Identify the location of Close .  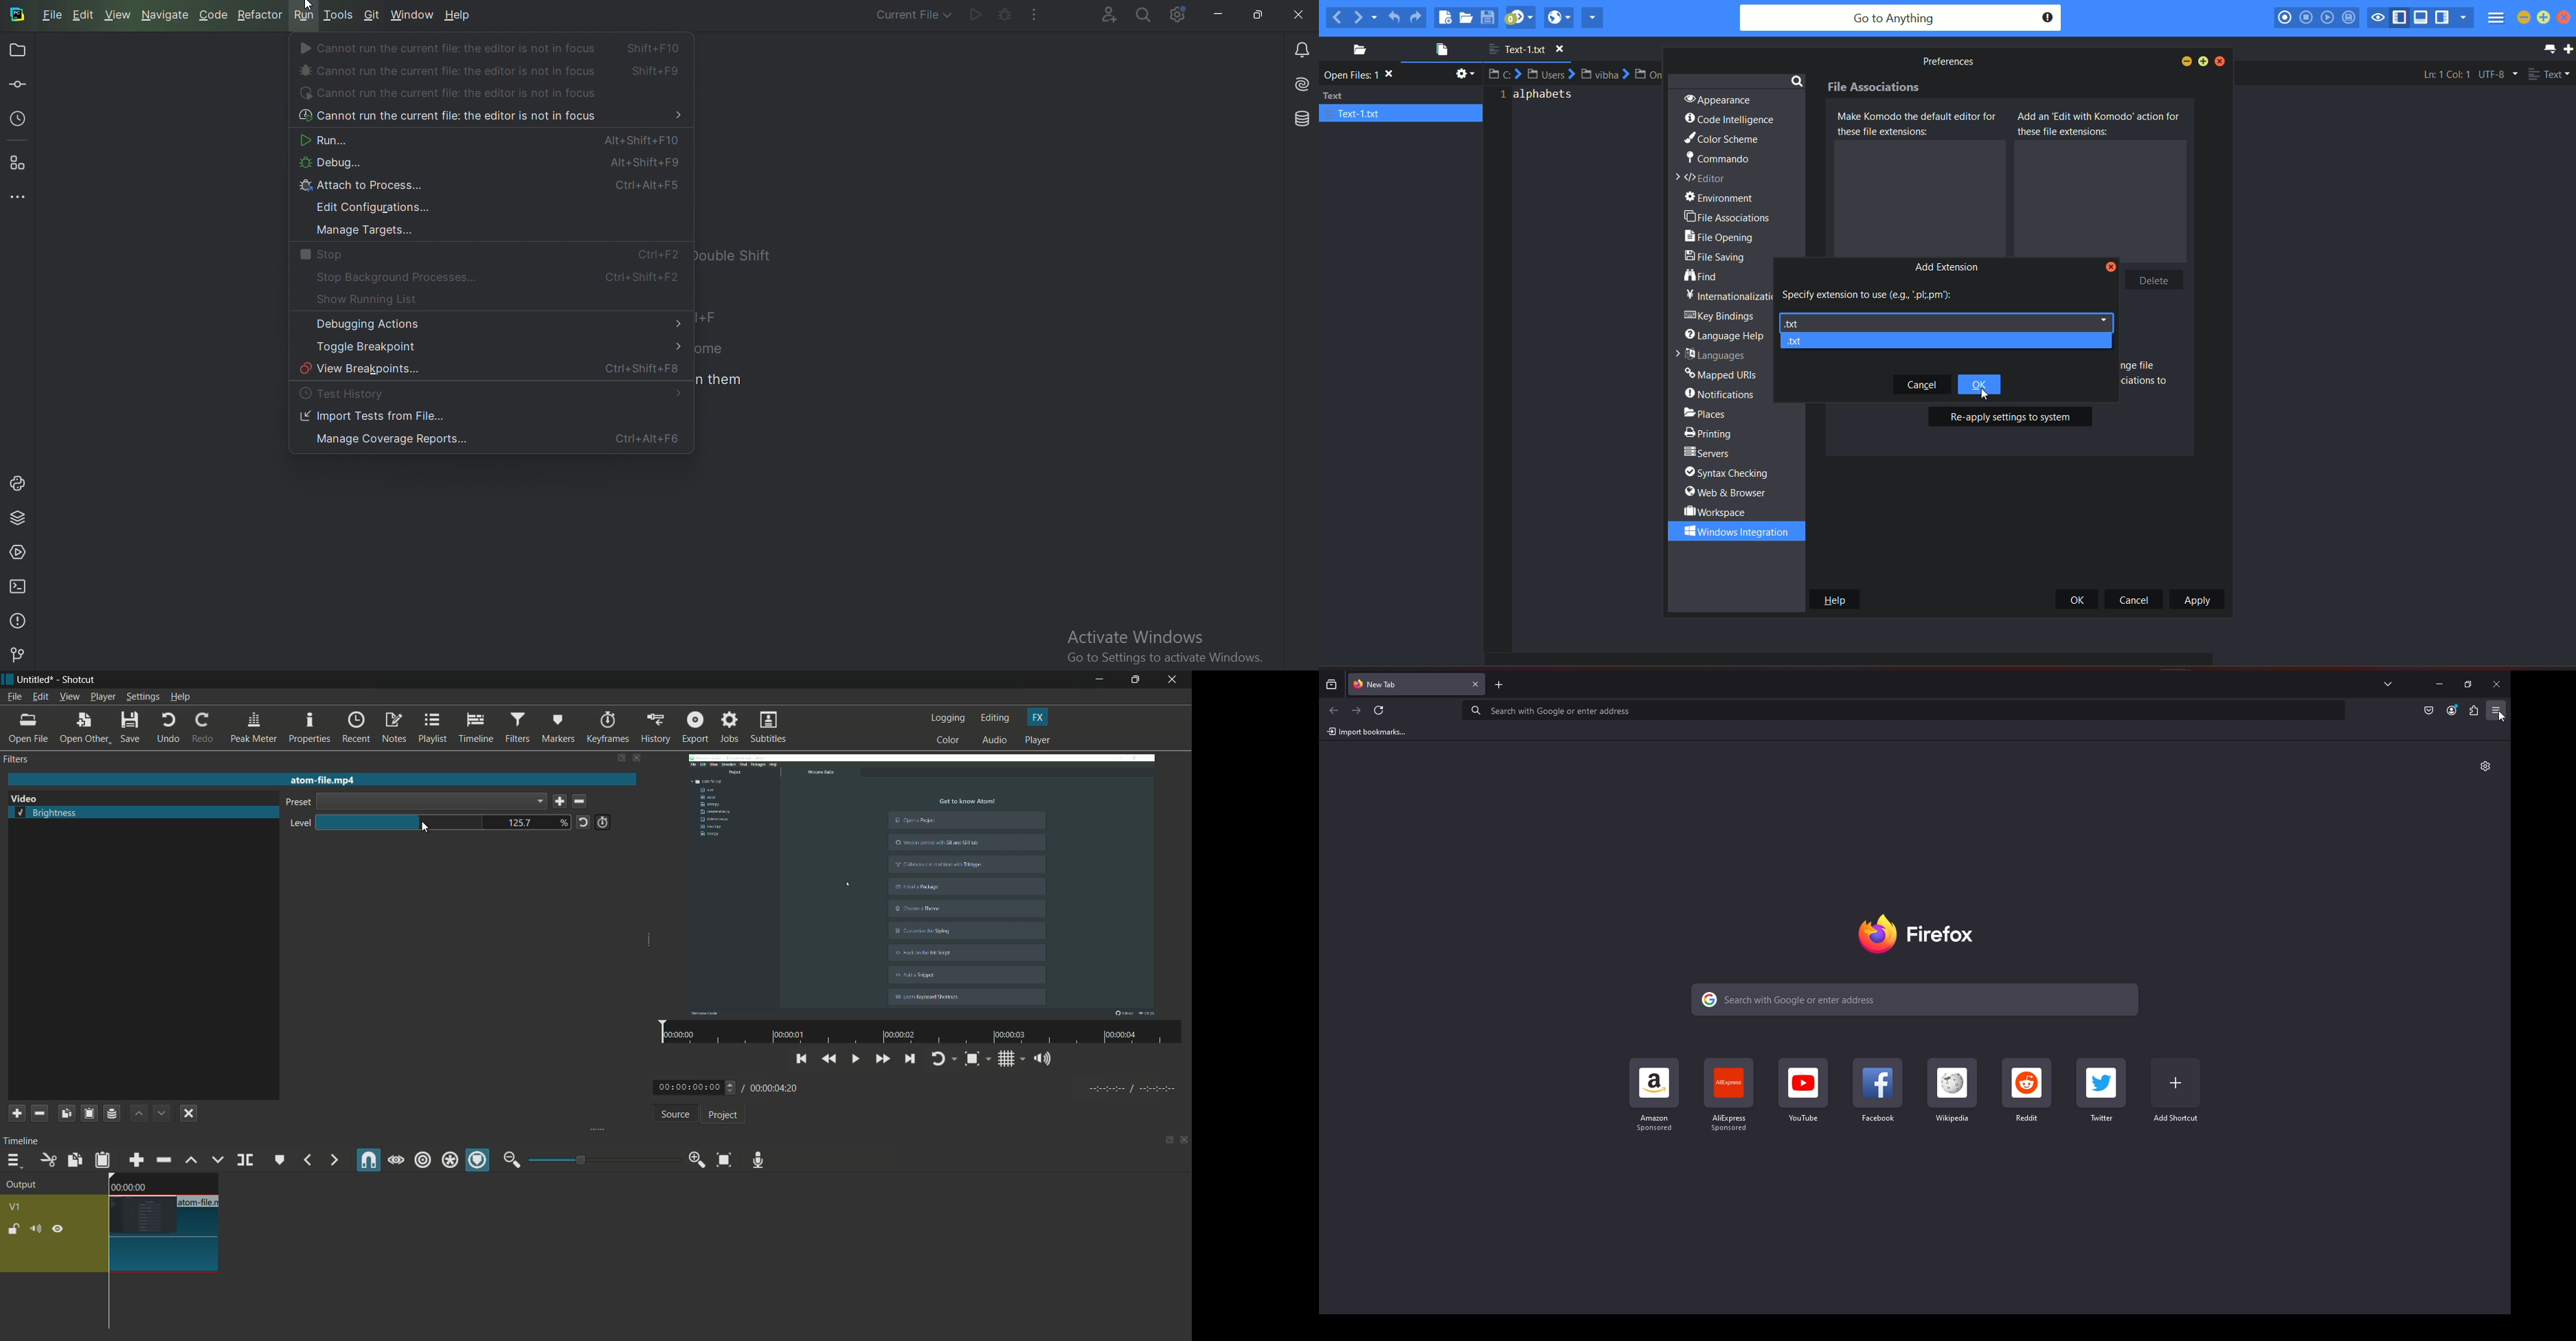
(2497, 685).